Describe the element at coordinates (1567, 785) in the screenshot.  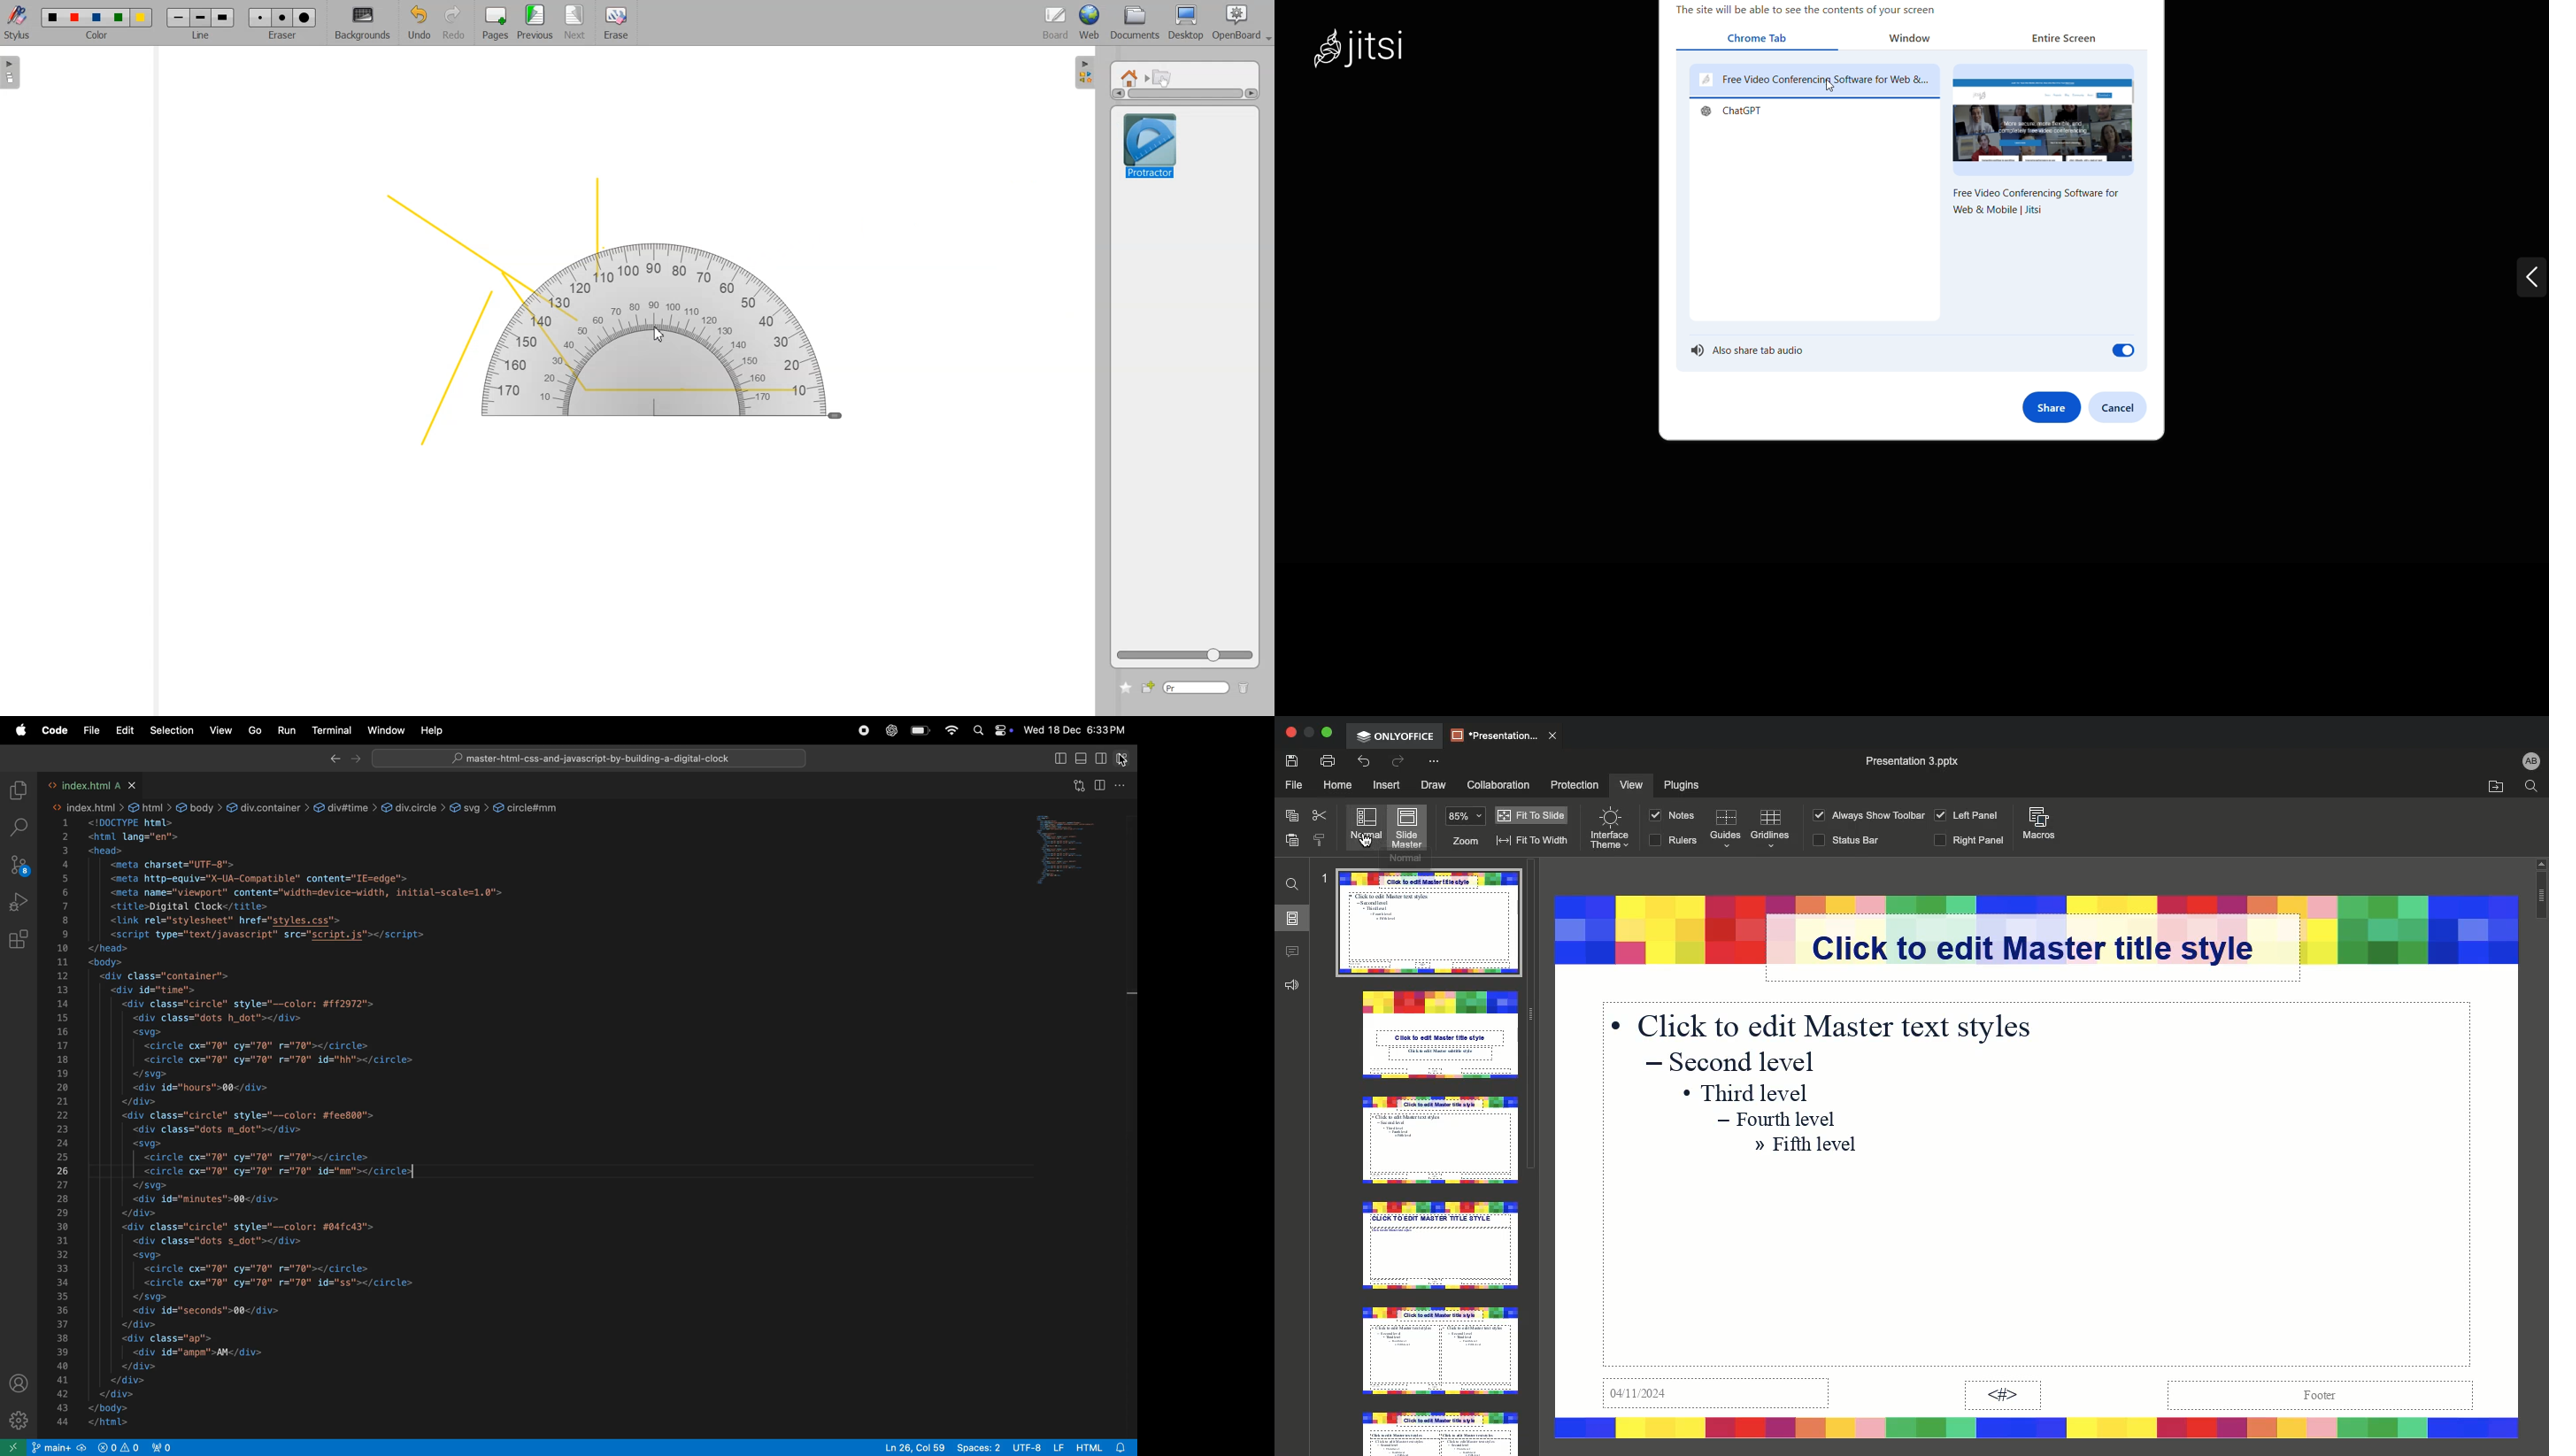
I see `Protection` at that location.